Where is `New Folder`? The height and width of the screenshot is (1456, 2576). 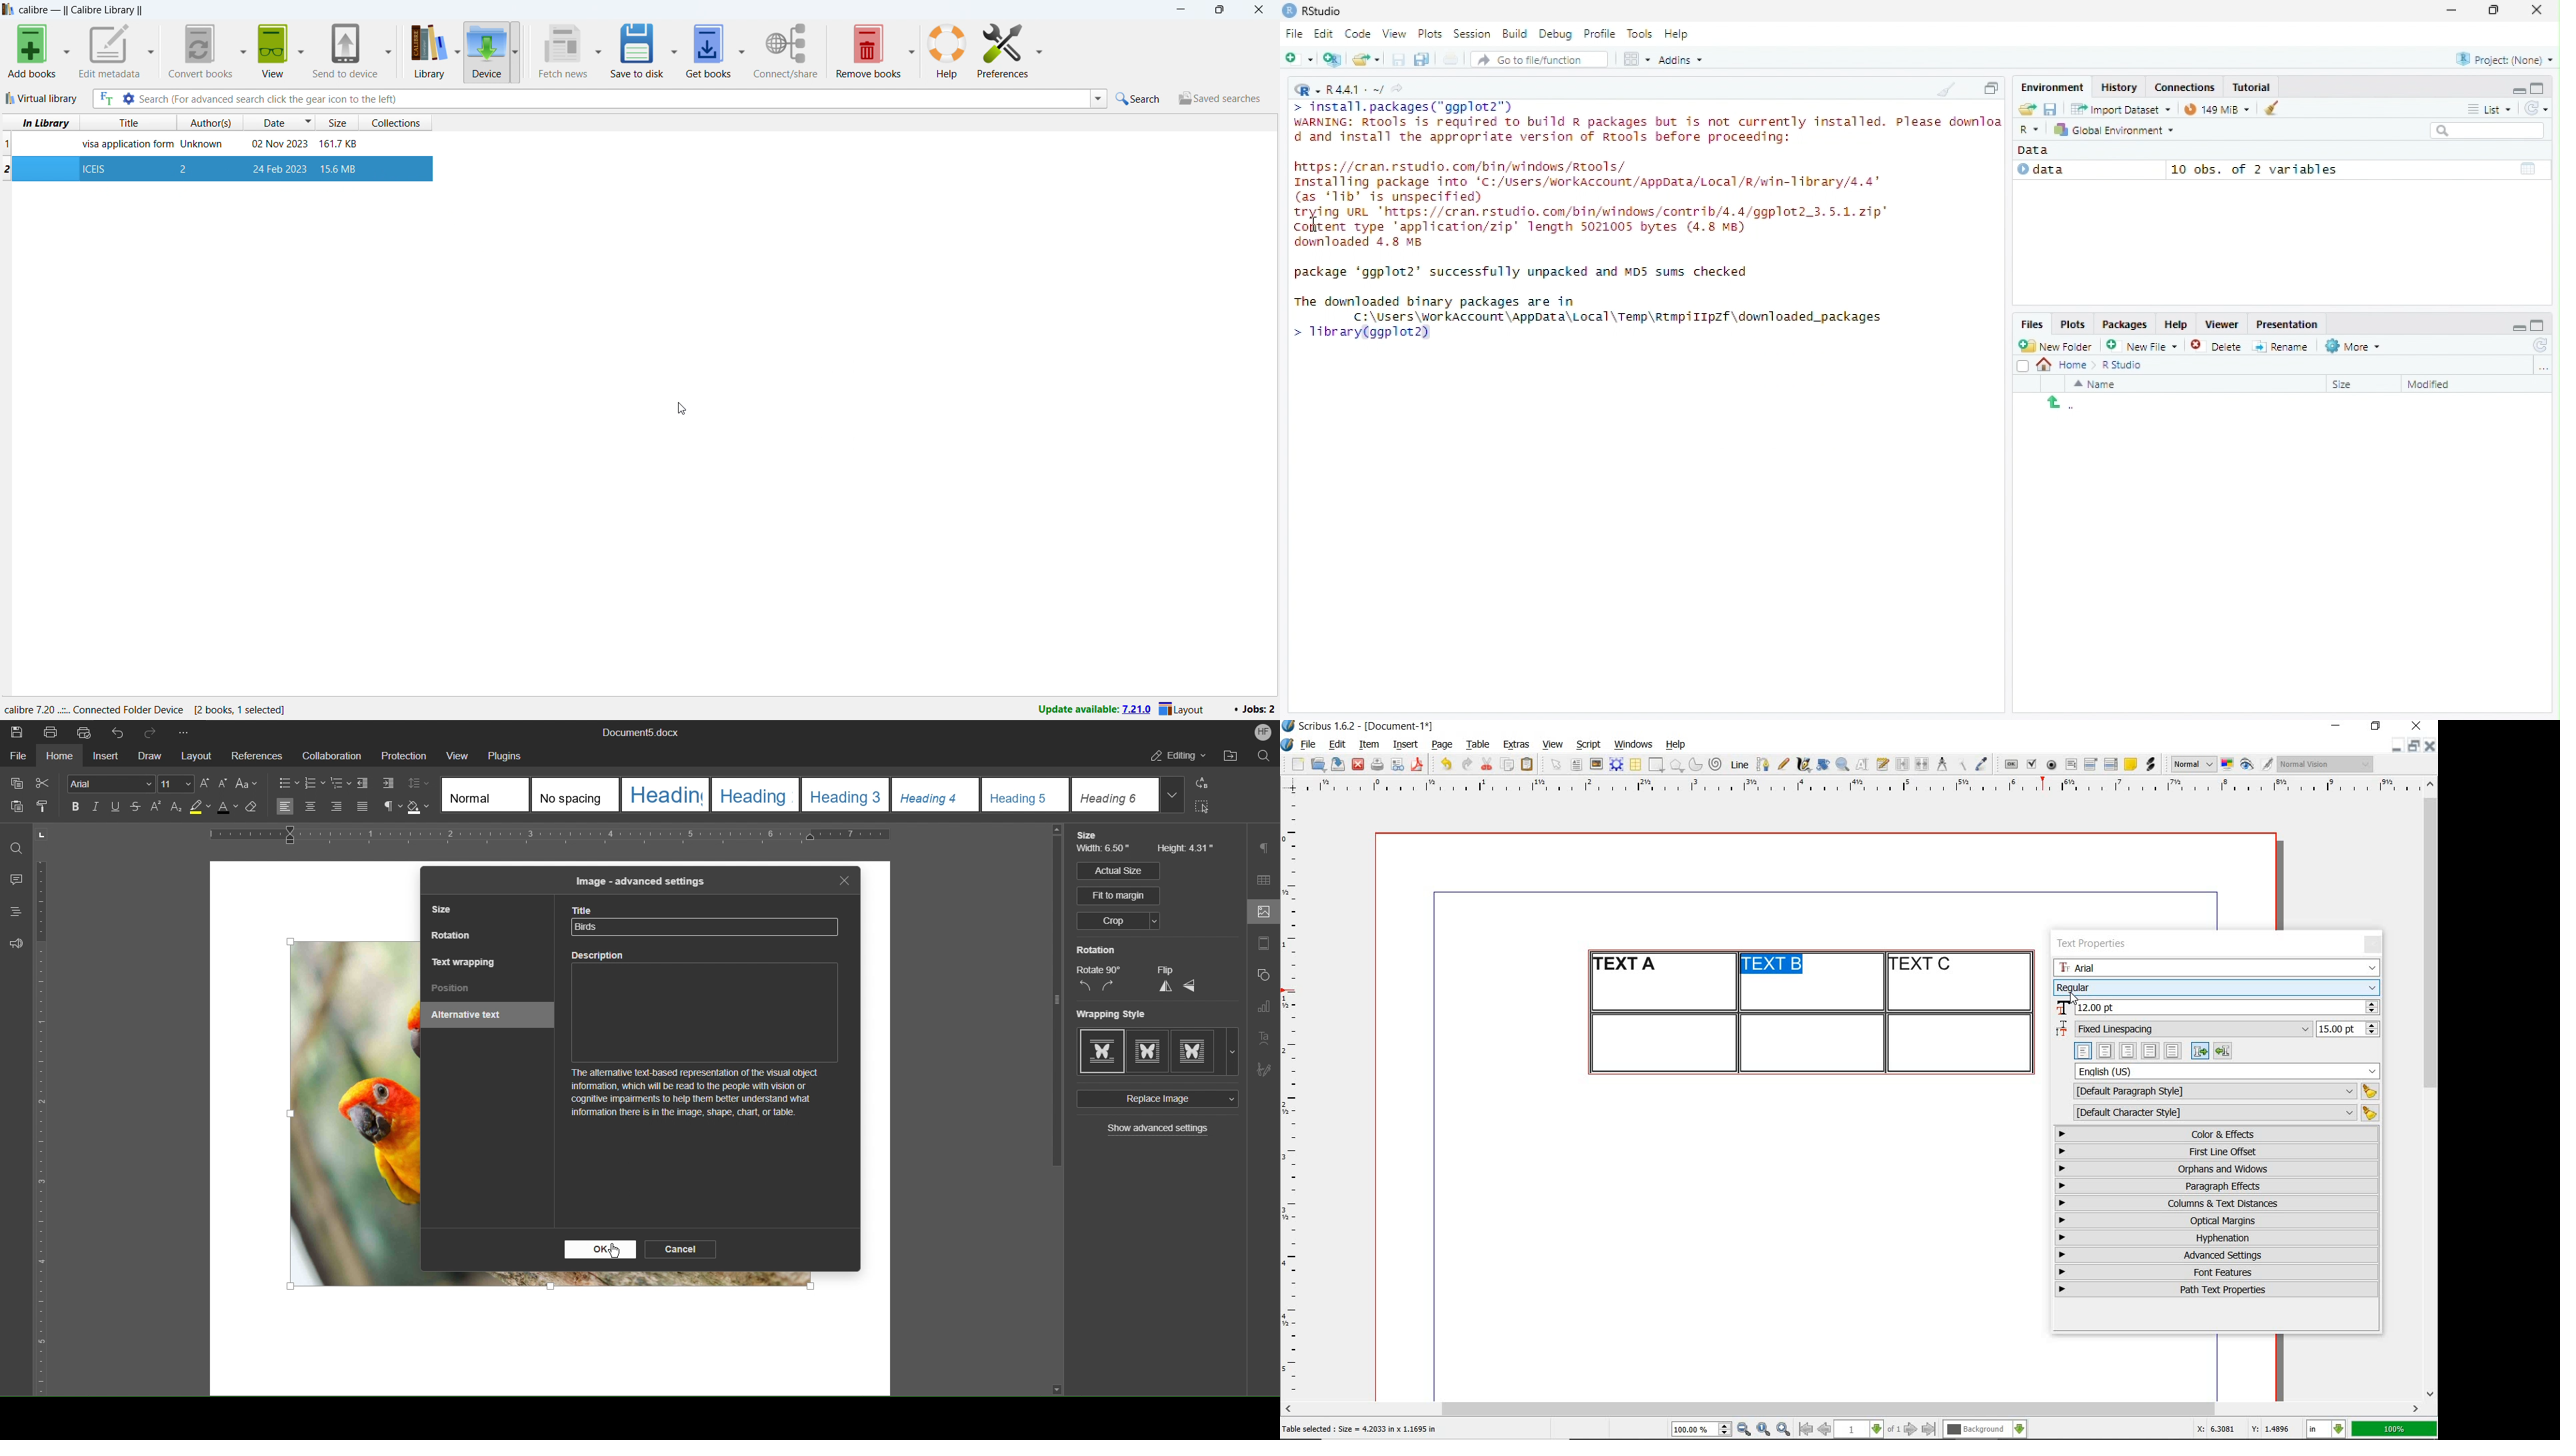
New Folder is located at coordinates (2058, 346).